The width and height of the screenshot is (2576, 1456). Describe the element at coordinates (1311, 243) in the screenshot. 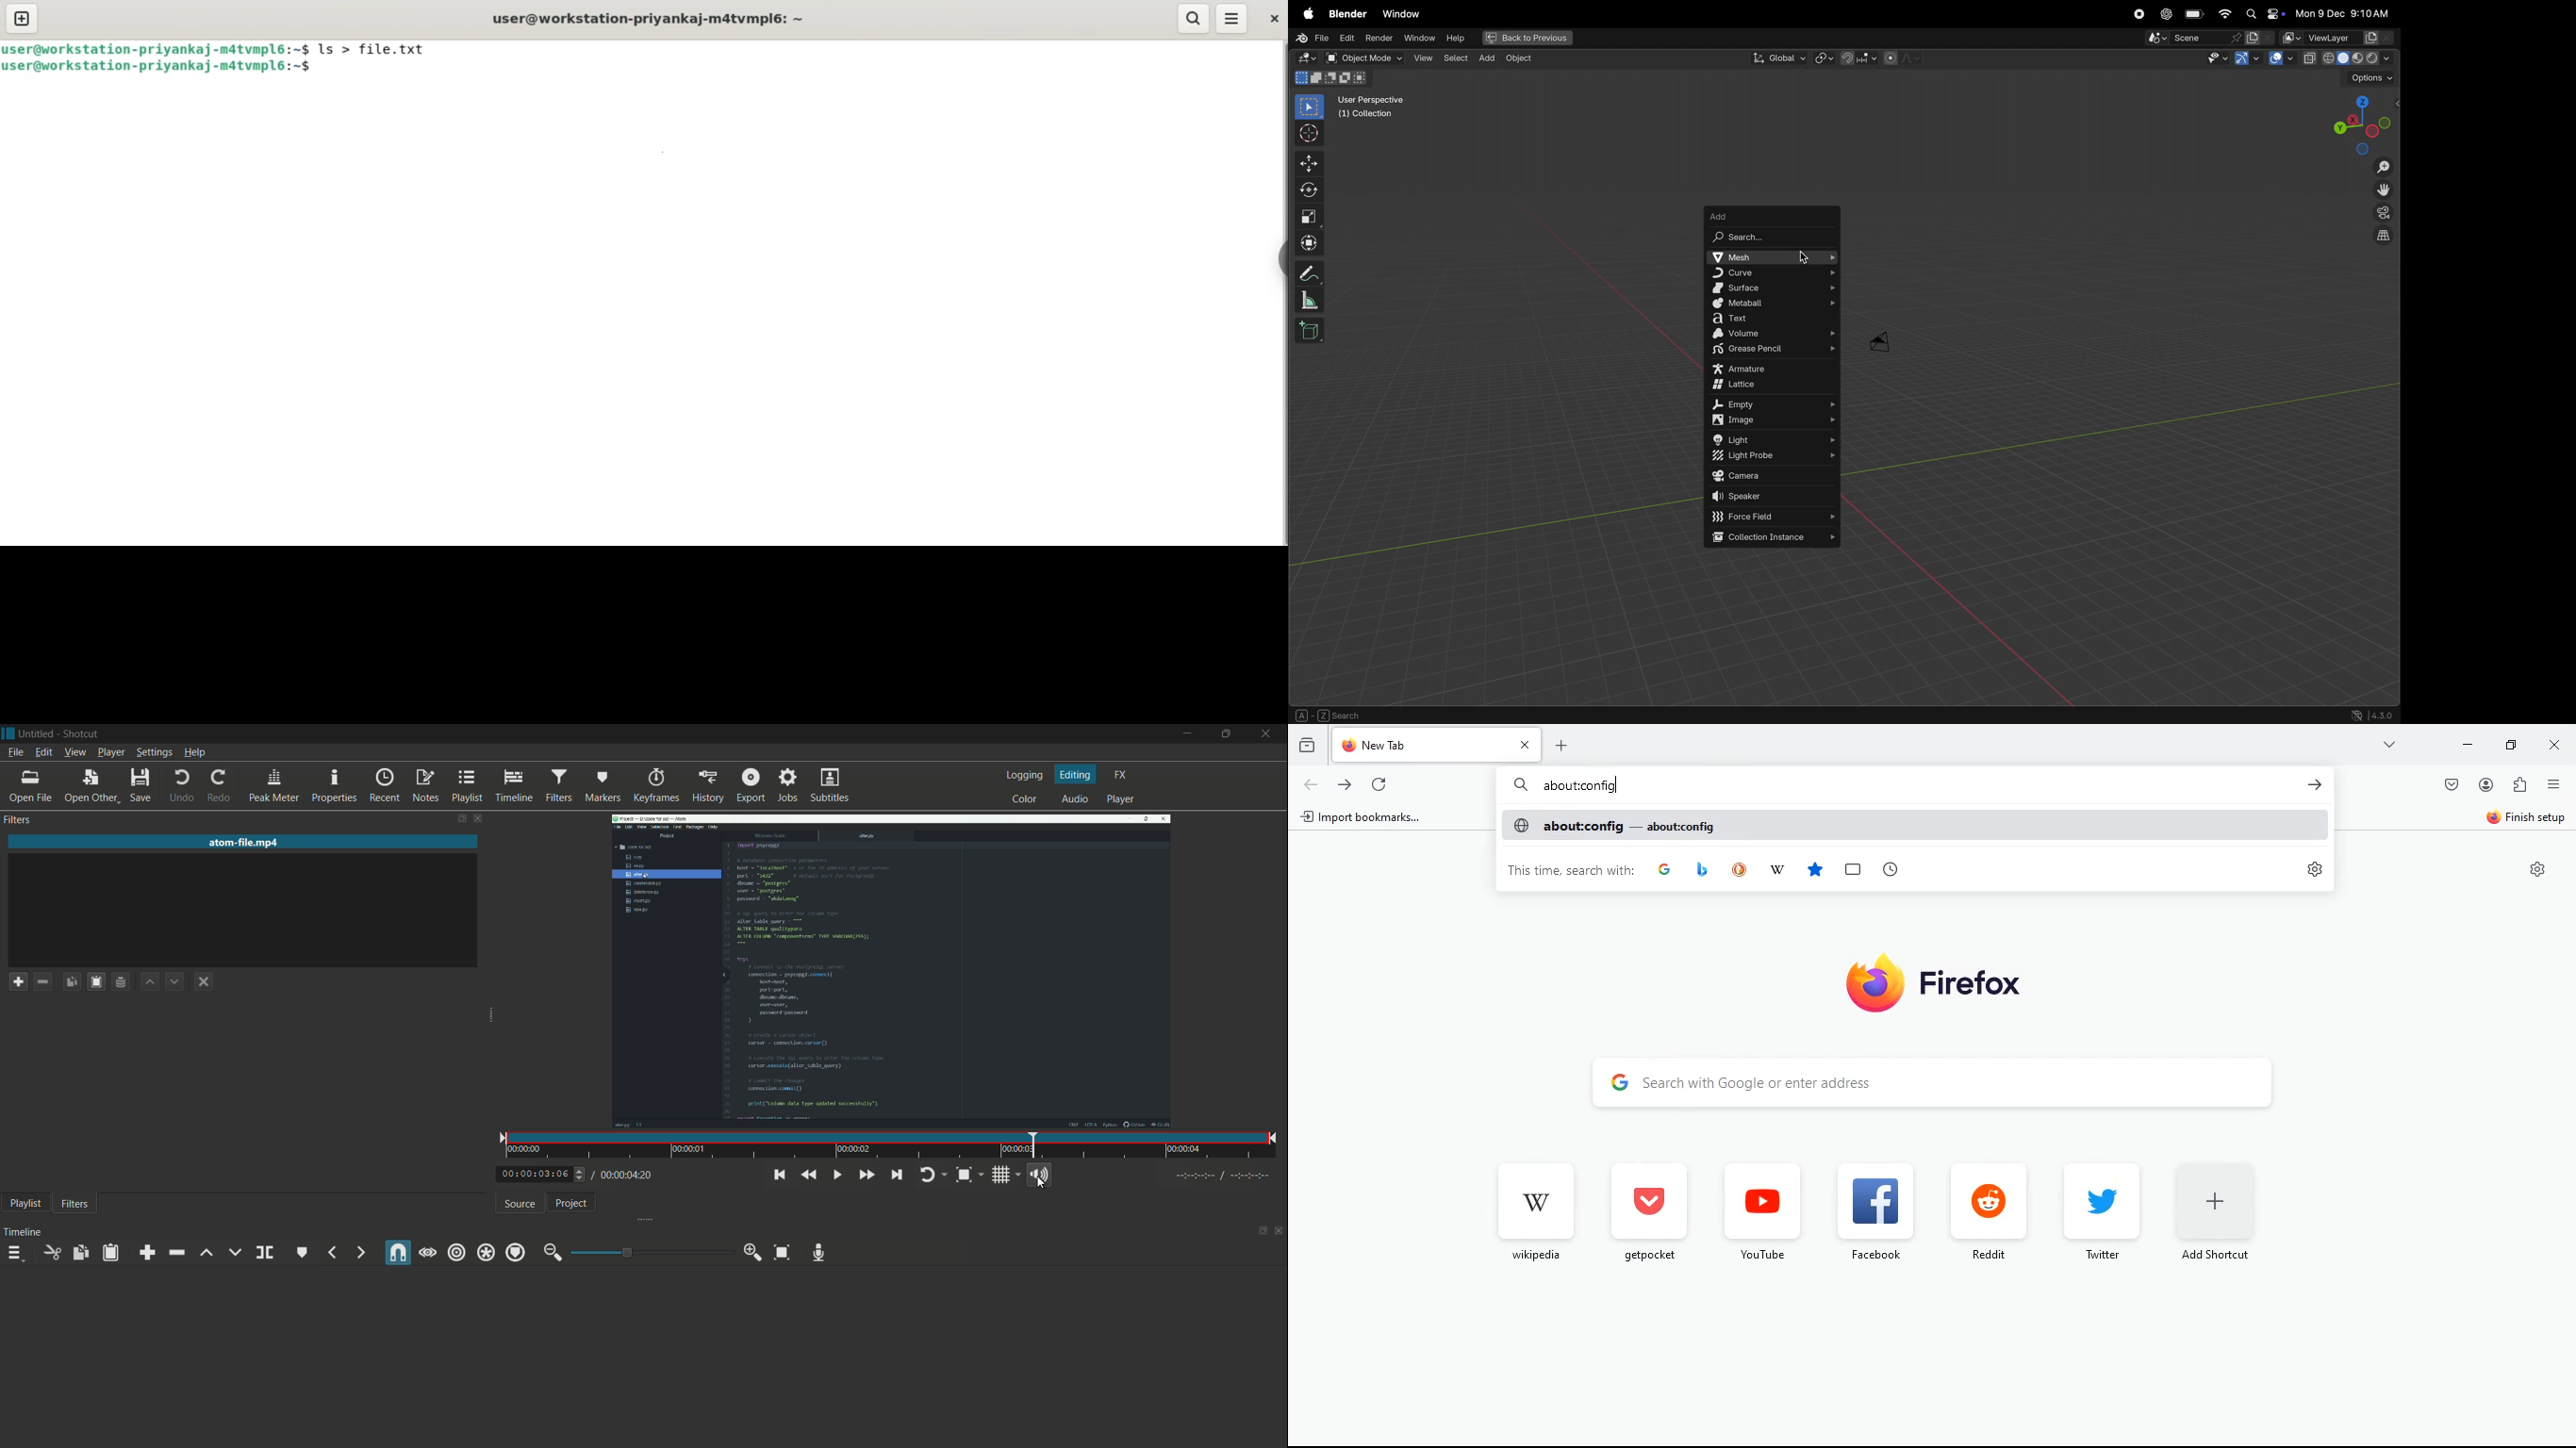

I see `transform` at that location.